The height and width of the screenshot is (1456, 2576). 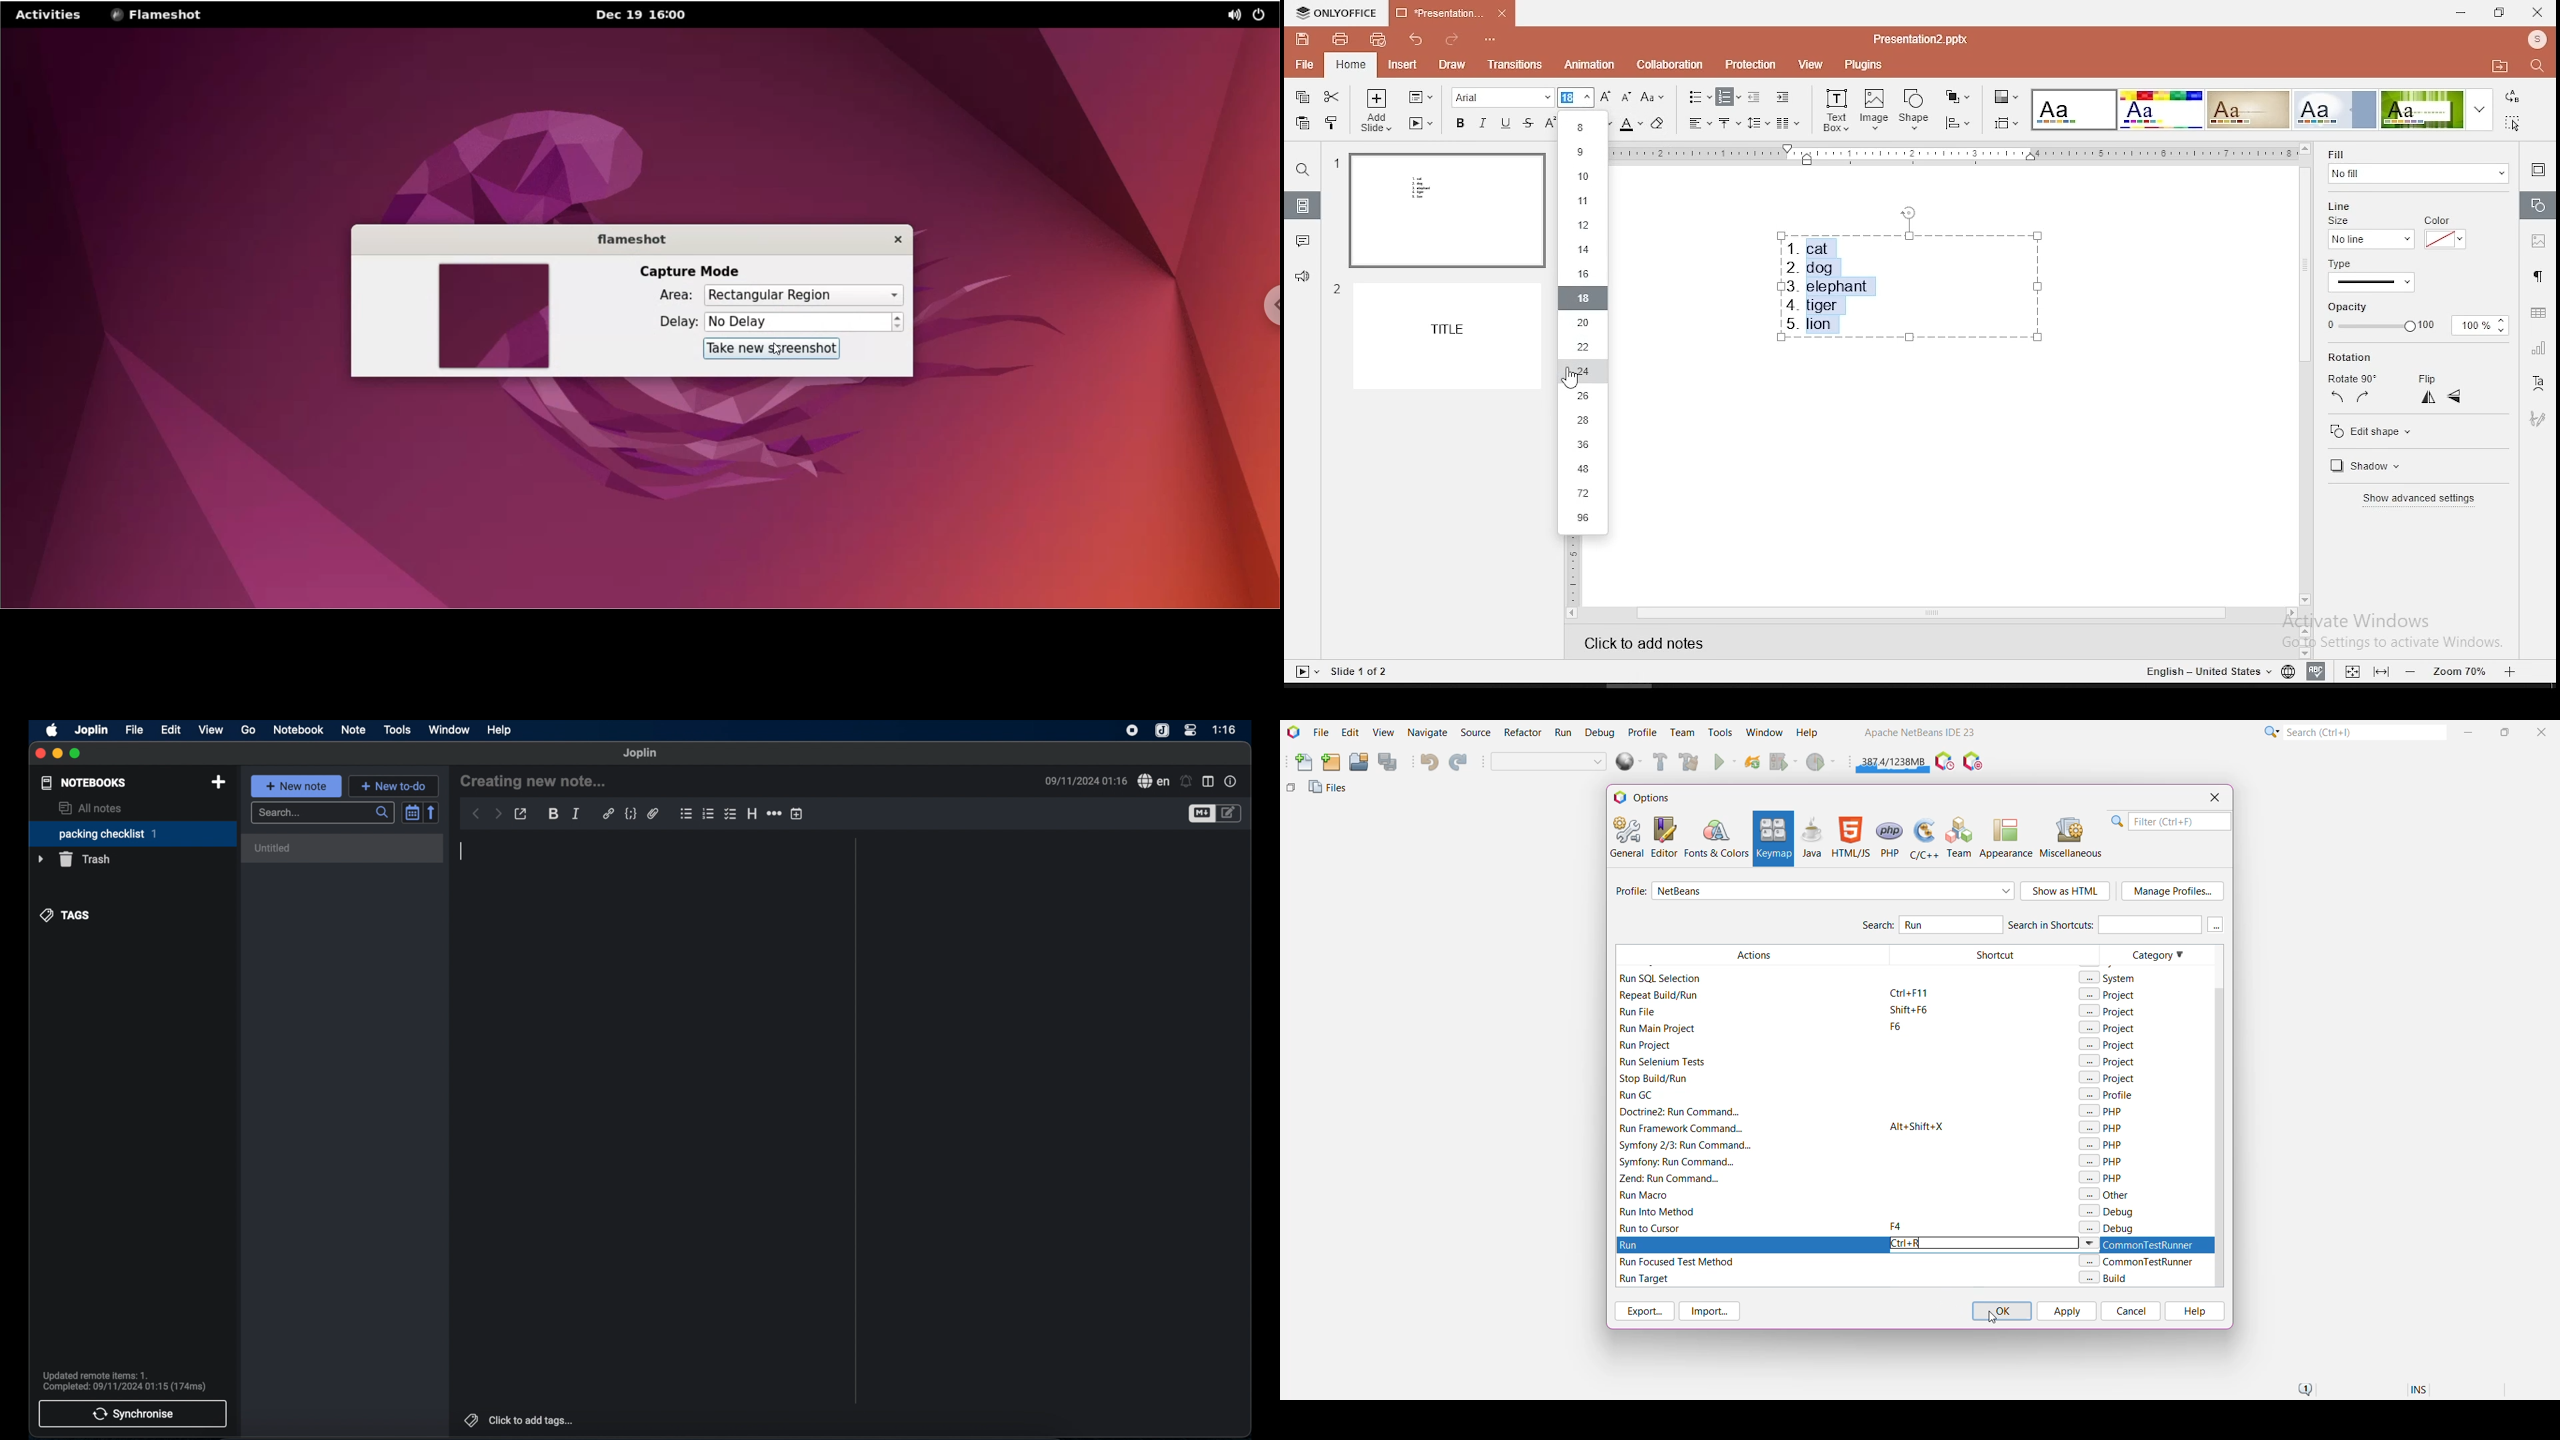 I want to click on text art tool, so click(x=2539, y=384).